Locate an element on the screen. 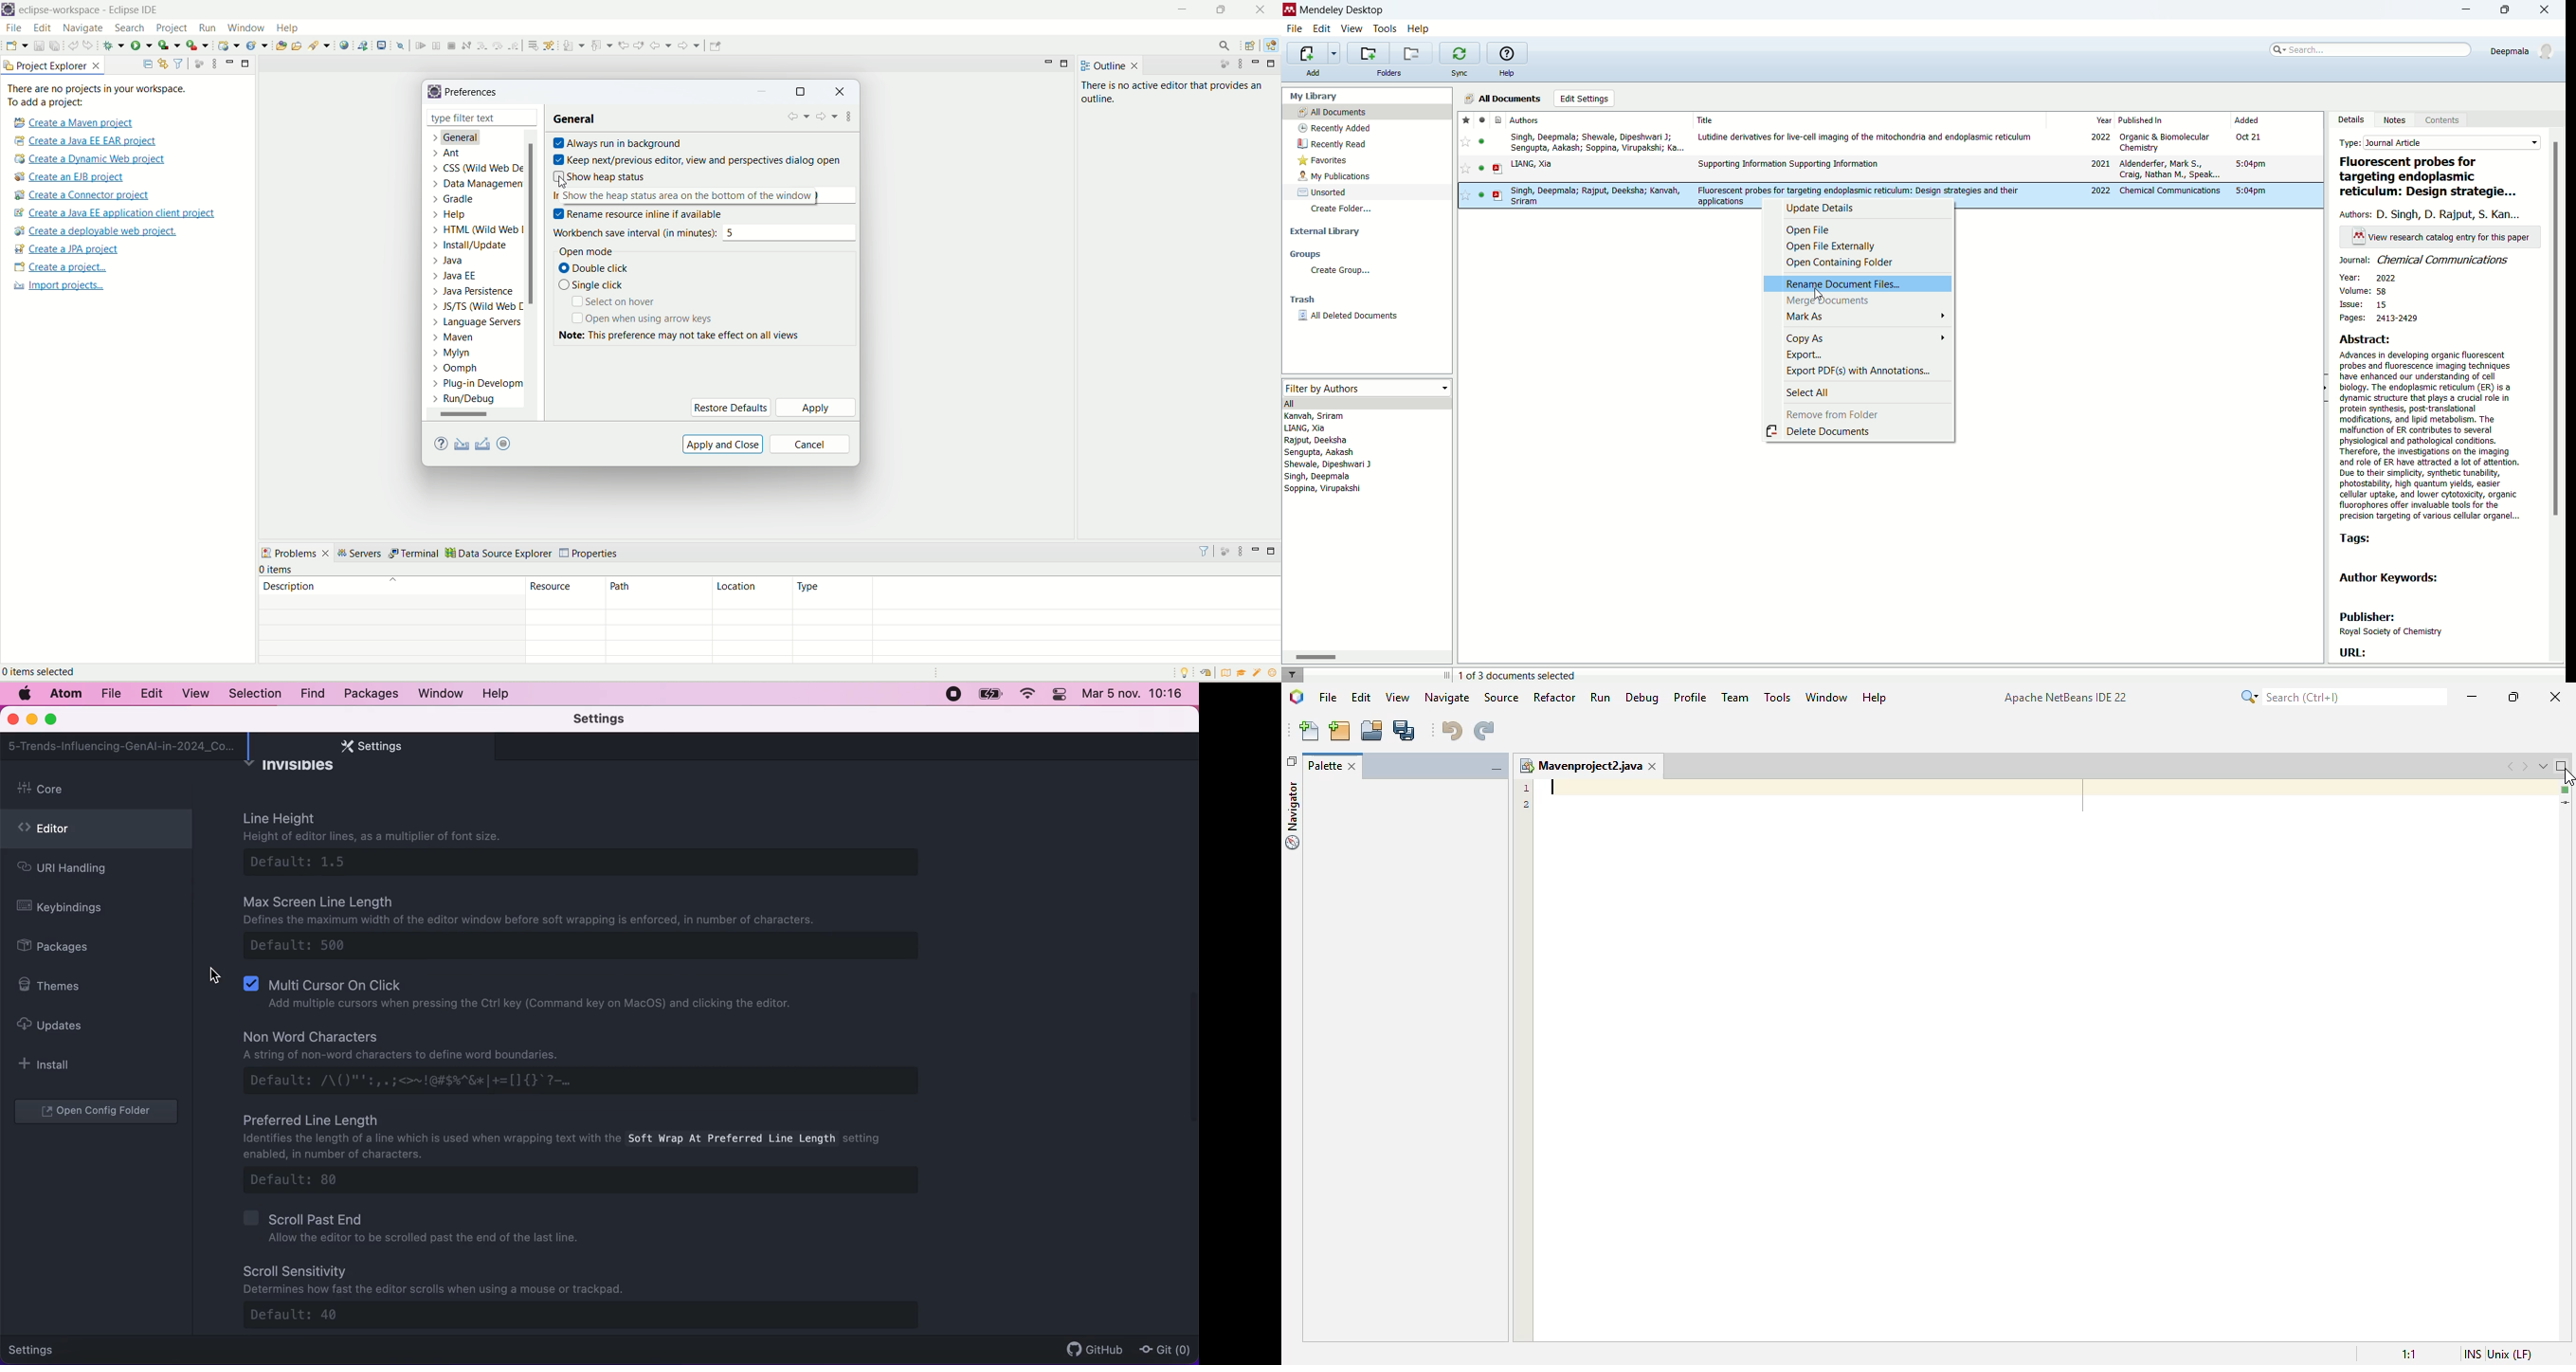  read/unread is located at coordinates (1478, 195).